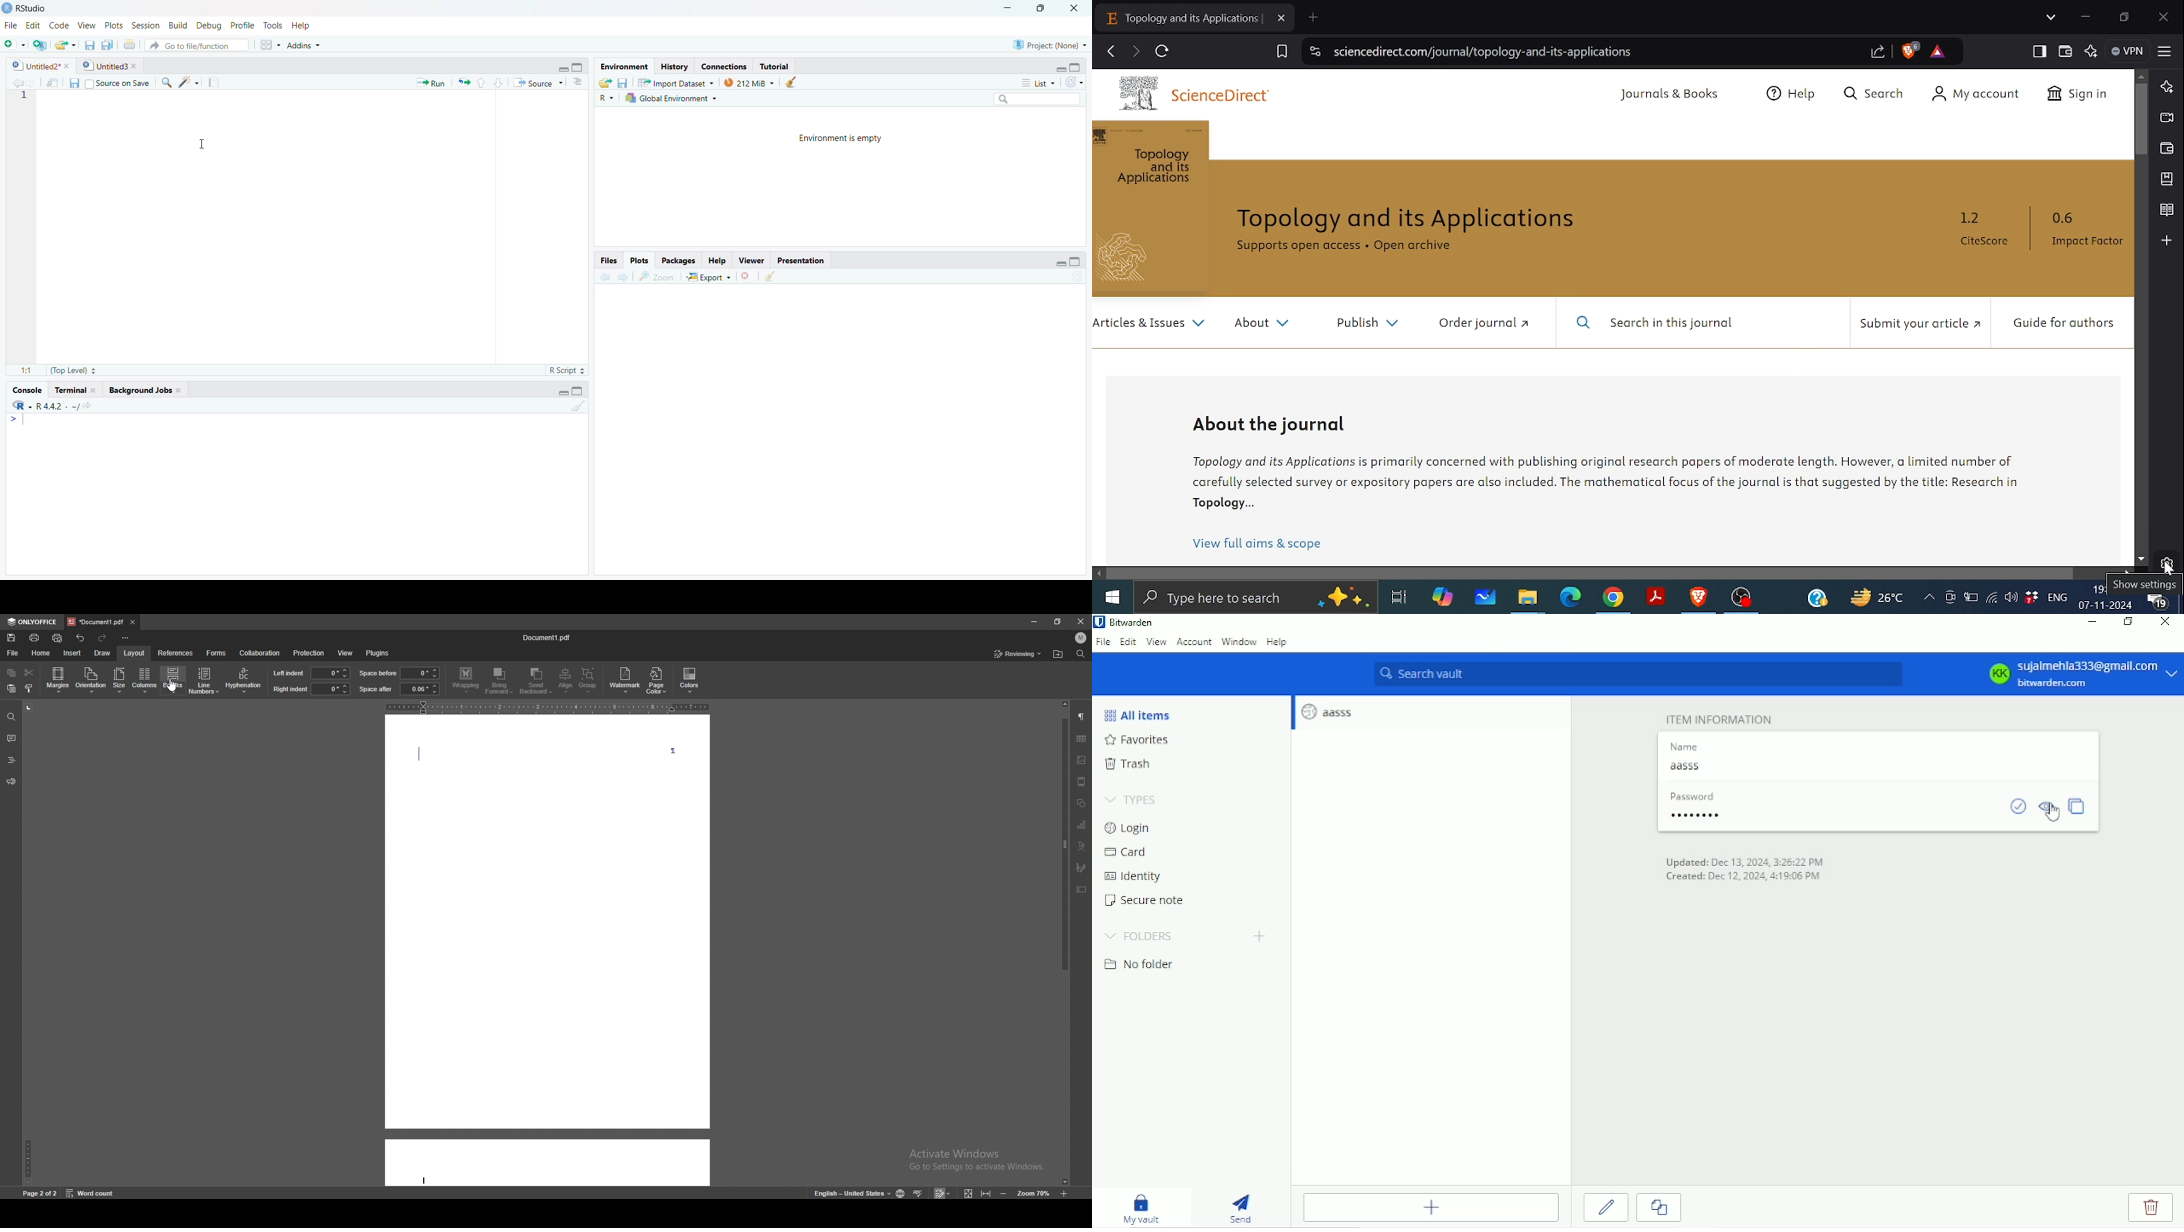 The image size is (2184, 1232). Describe the element at coordinates (13, 689) in the screenshot. I see `paste` at that location.